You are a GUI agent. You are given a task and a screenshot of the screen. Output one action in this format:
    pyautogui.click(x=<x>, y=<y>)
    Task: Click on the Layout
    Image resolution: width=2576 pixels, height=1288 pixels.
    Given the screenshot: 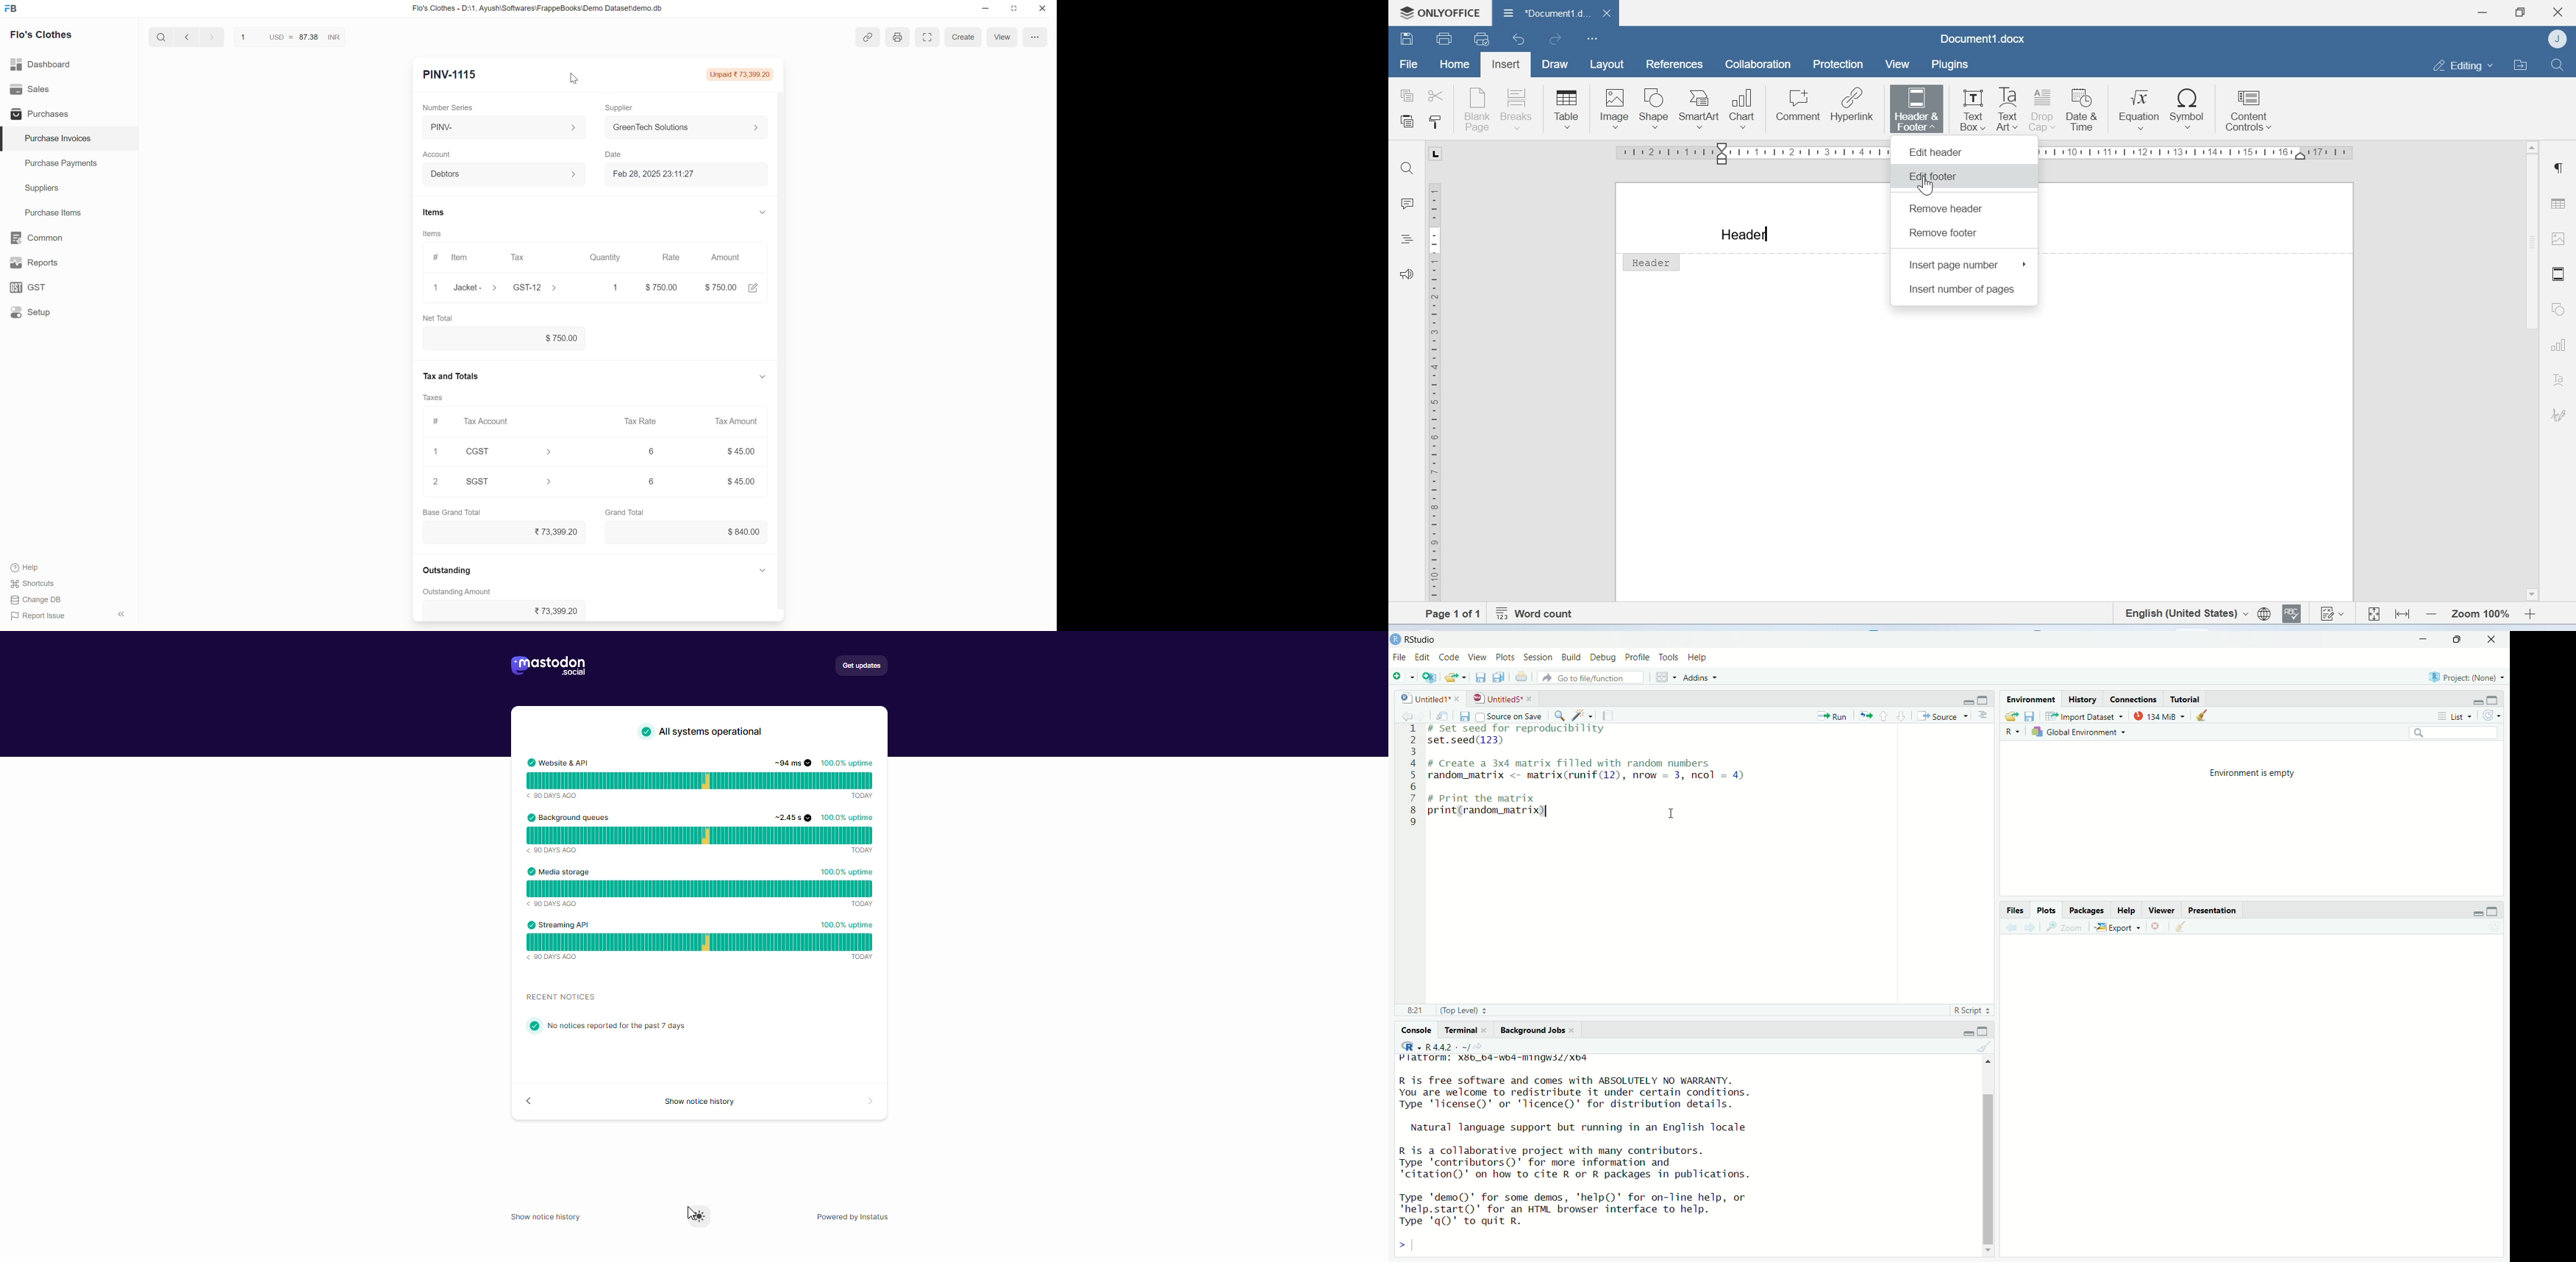 What is the action you would take?
    pyautogui.click(x=1607, y=64)
    